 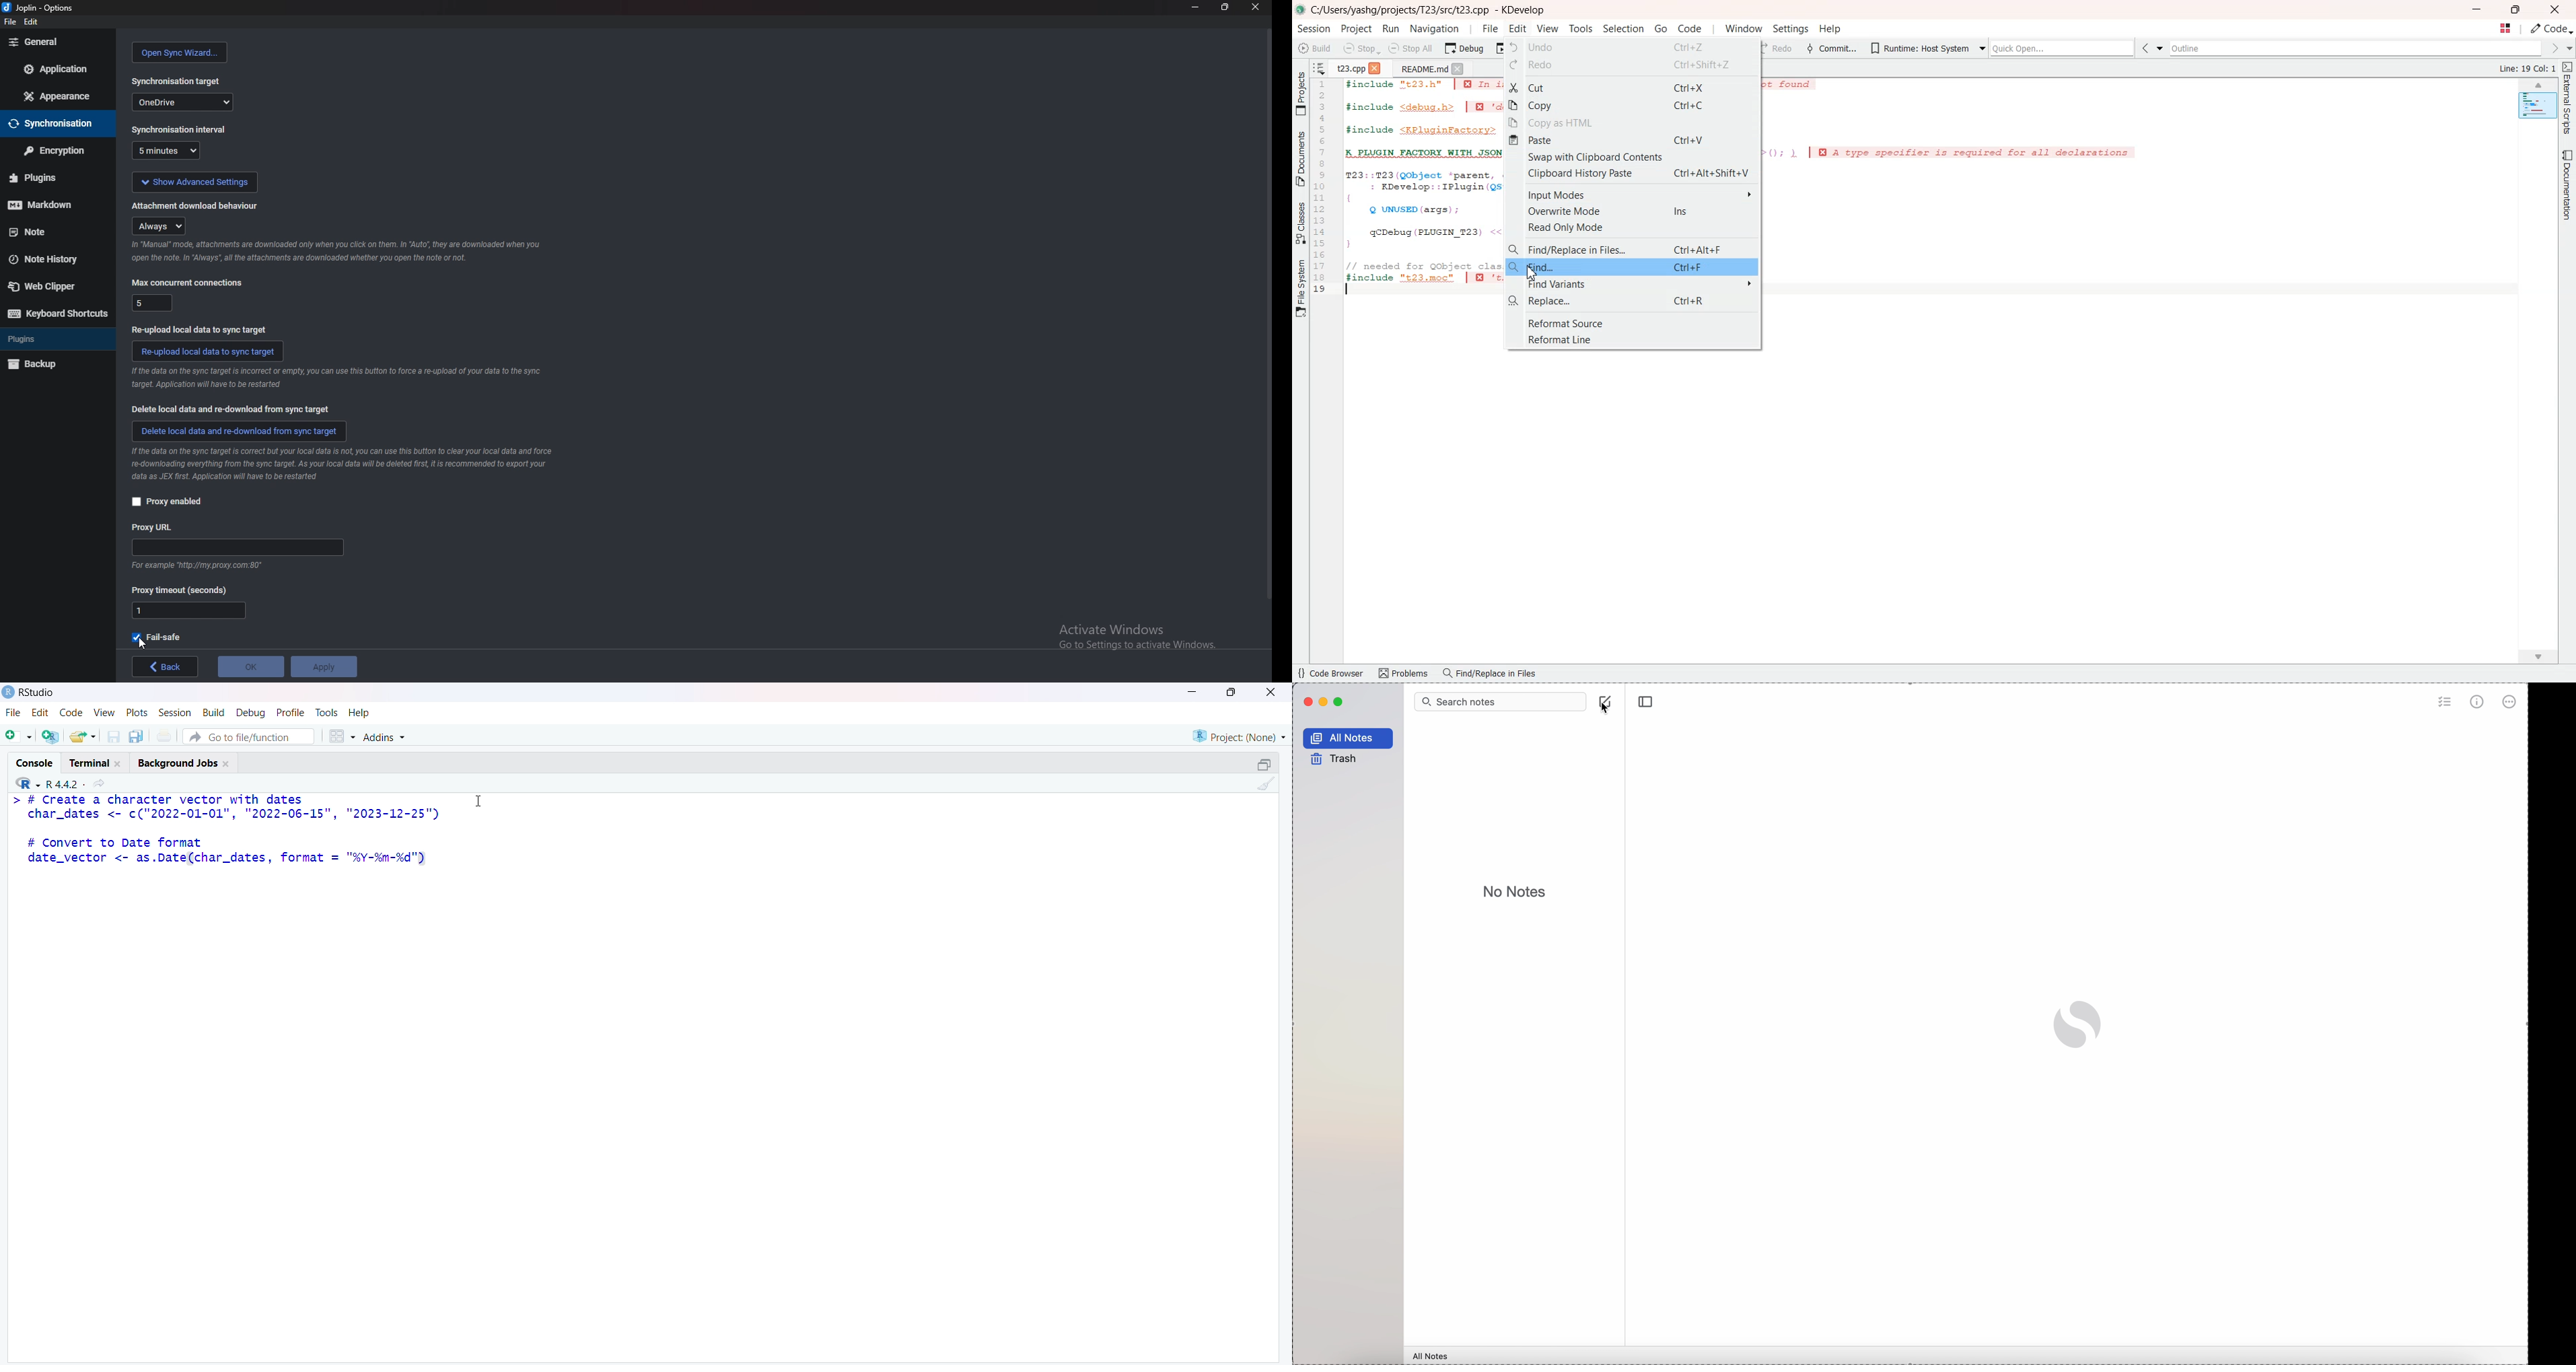 What do you see at coordinates (56, 150) in the screenshot?
I see `encryption` at bounding box center [56, 150].